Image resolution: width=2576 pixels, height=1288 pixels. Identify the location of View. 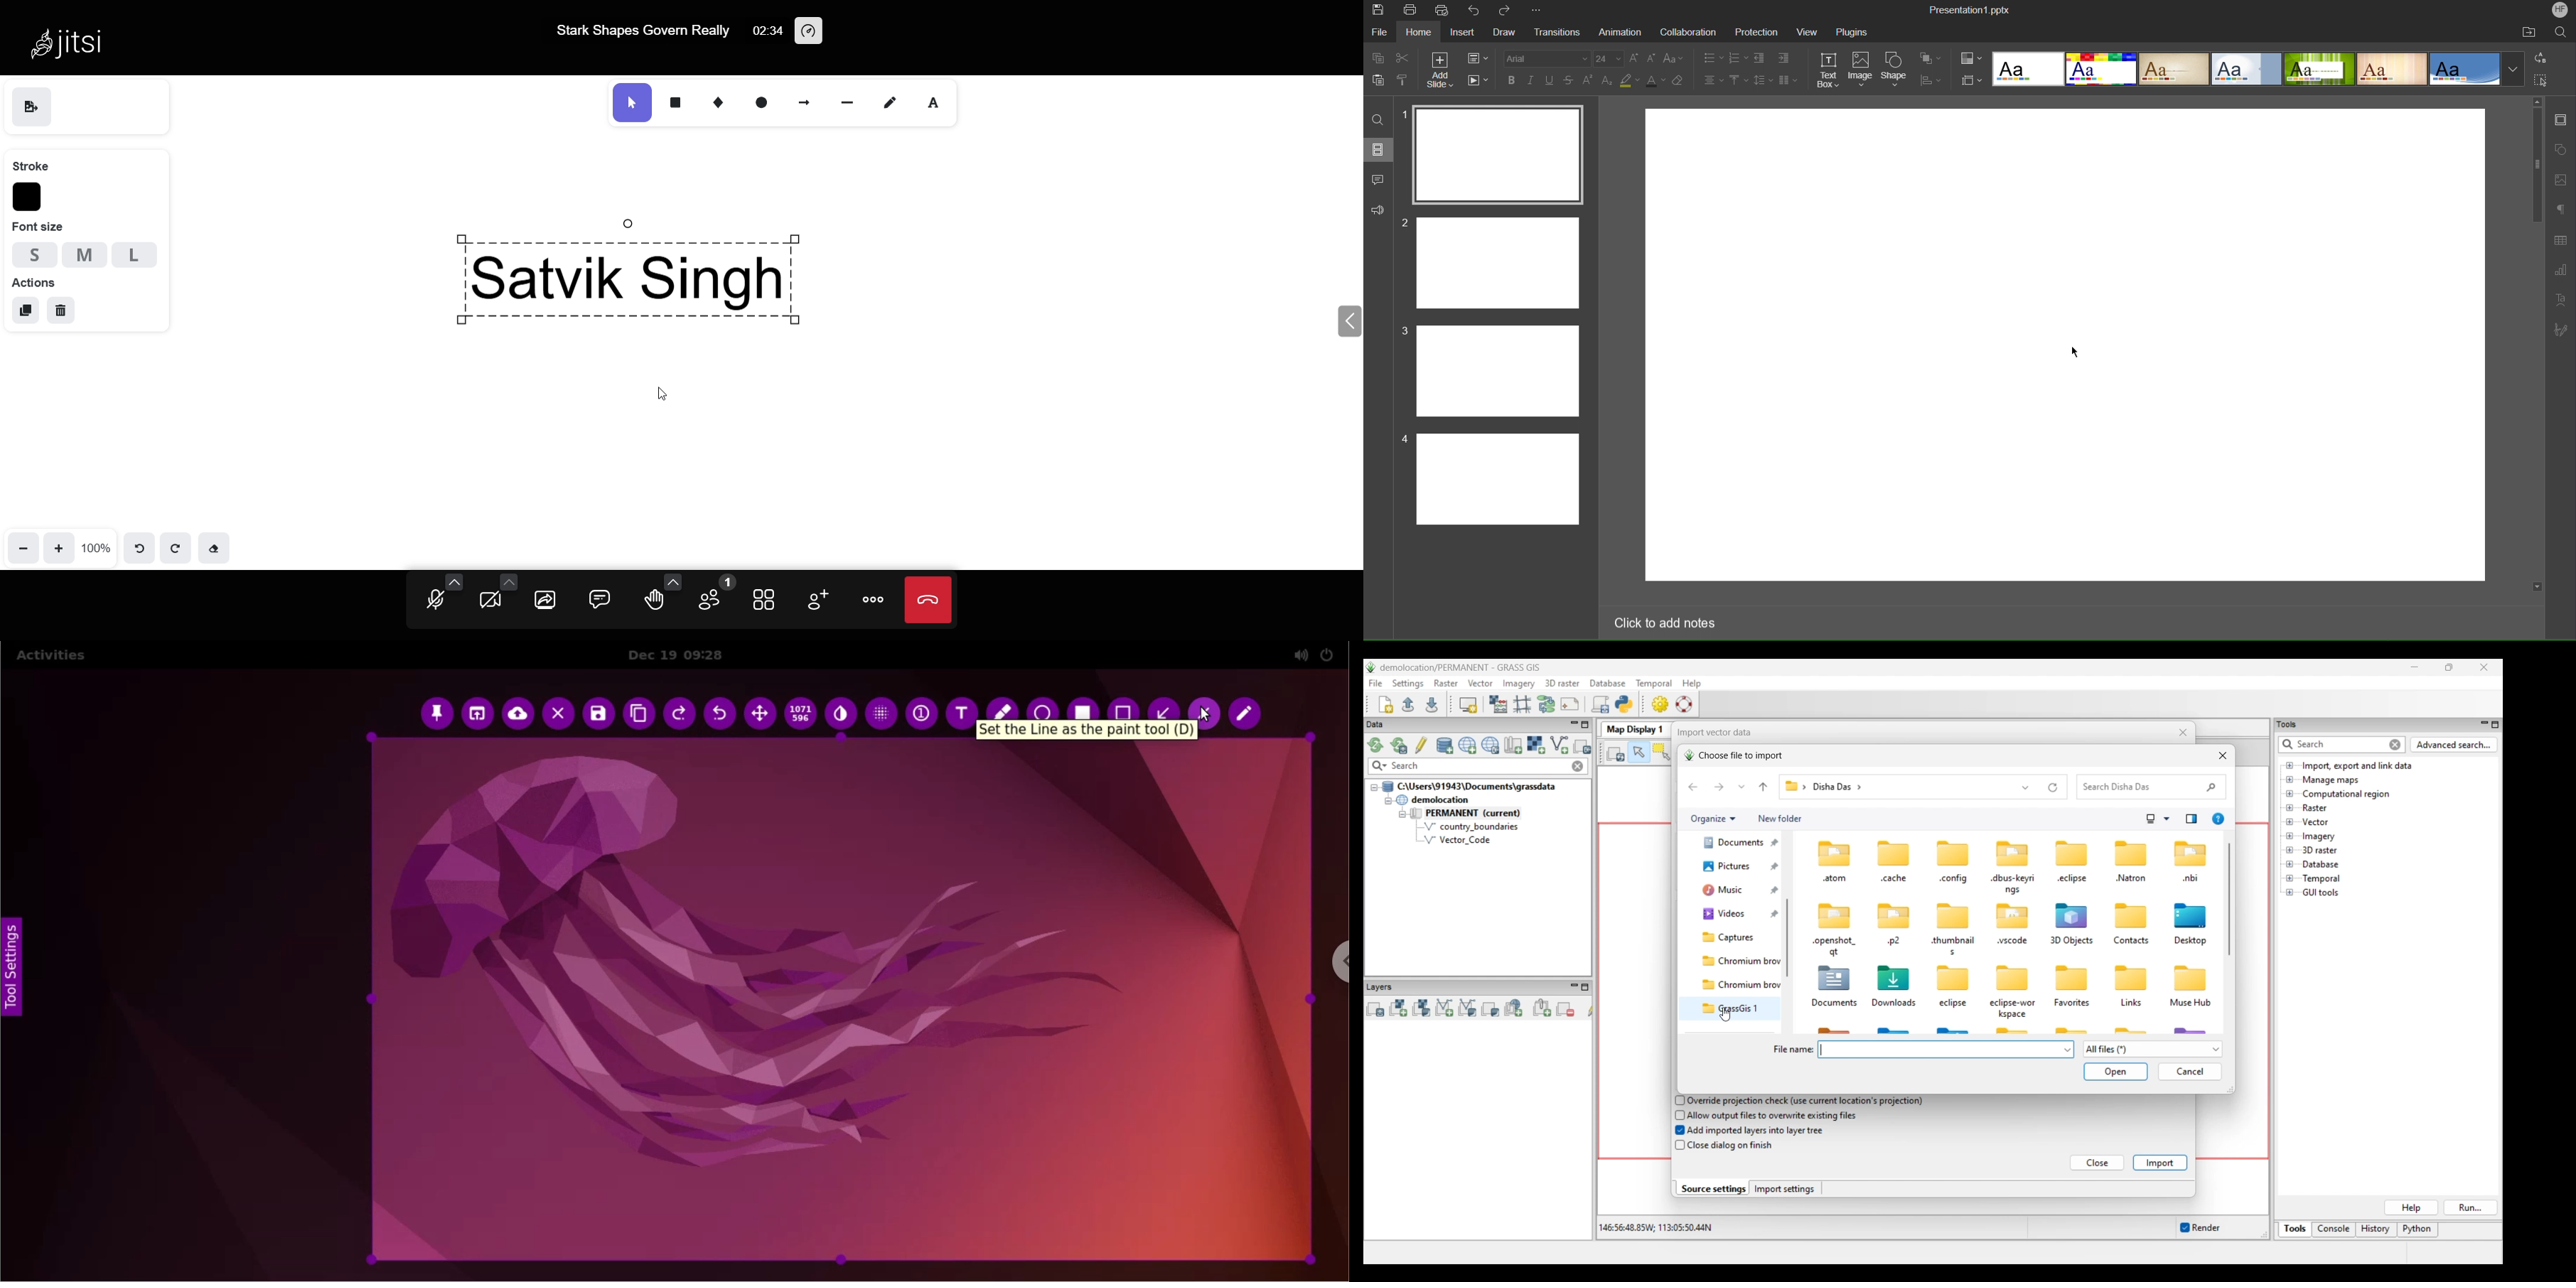
(1807, 32).